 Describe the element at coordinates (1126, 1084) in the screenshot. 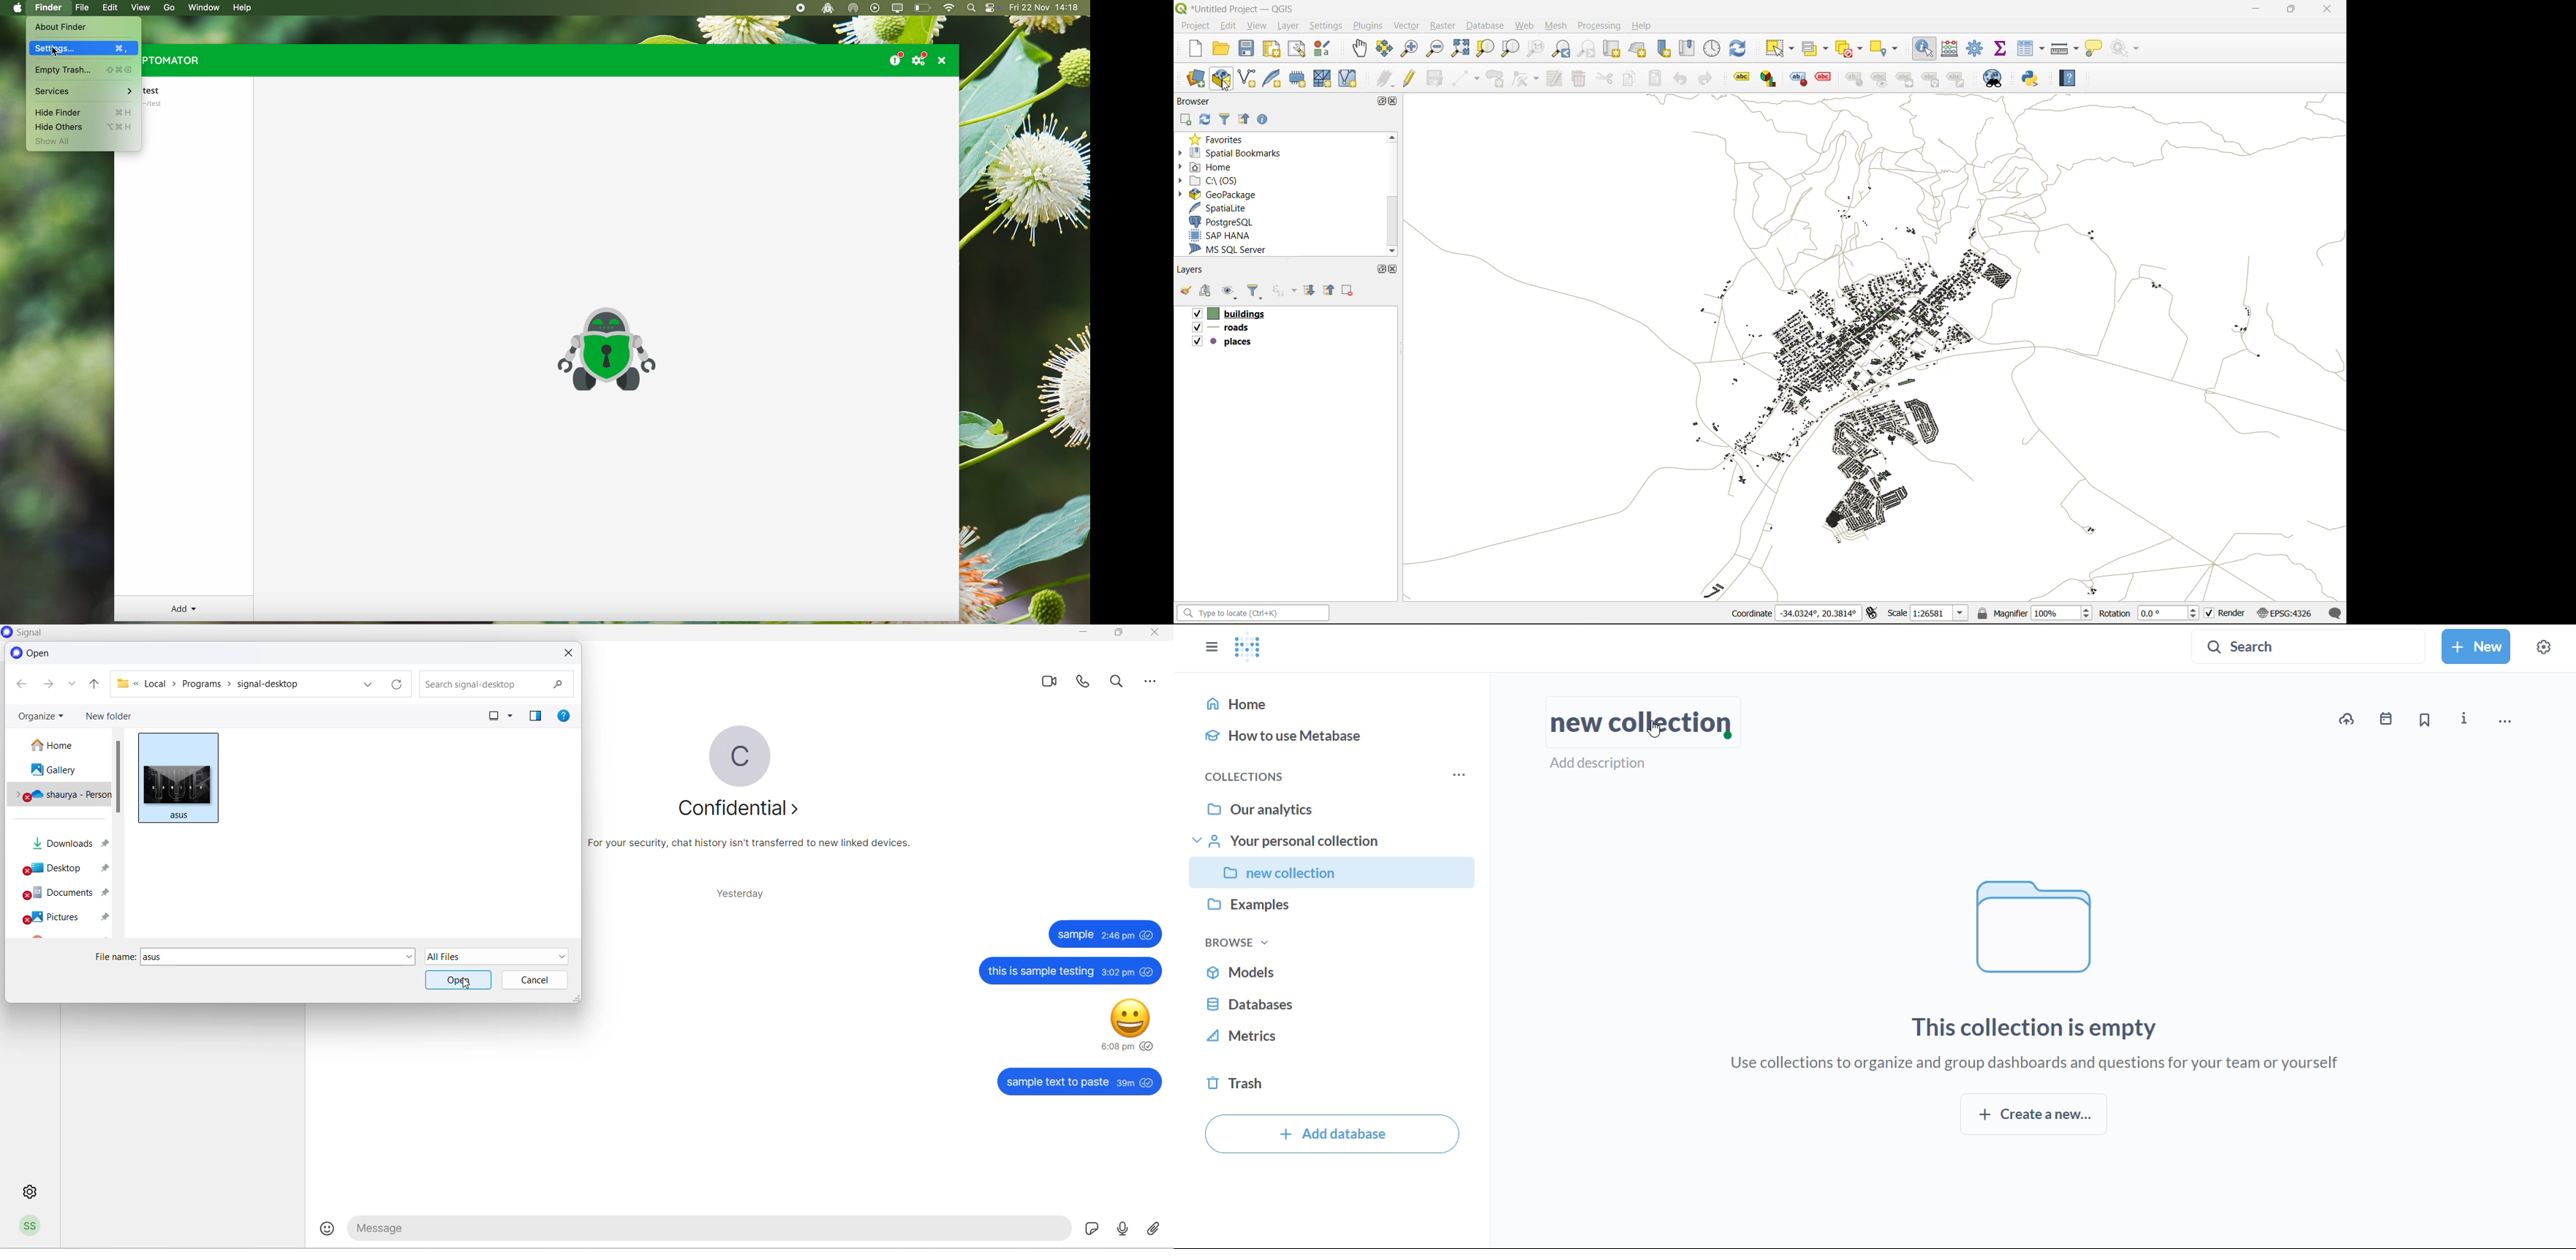

I see `39m` at that location.